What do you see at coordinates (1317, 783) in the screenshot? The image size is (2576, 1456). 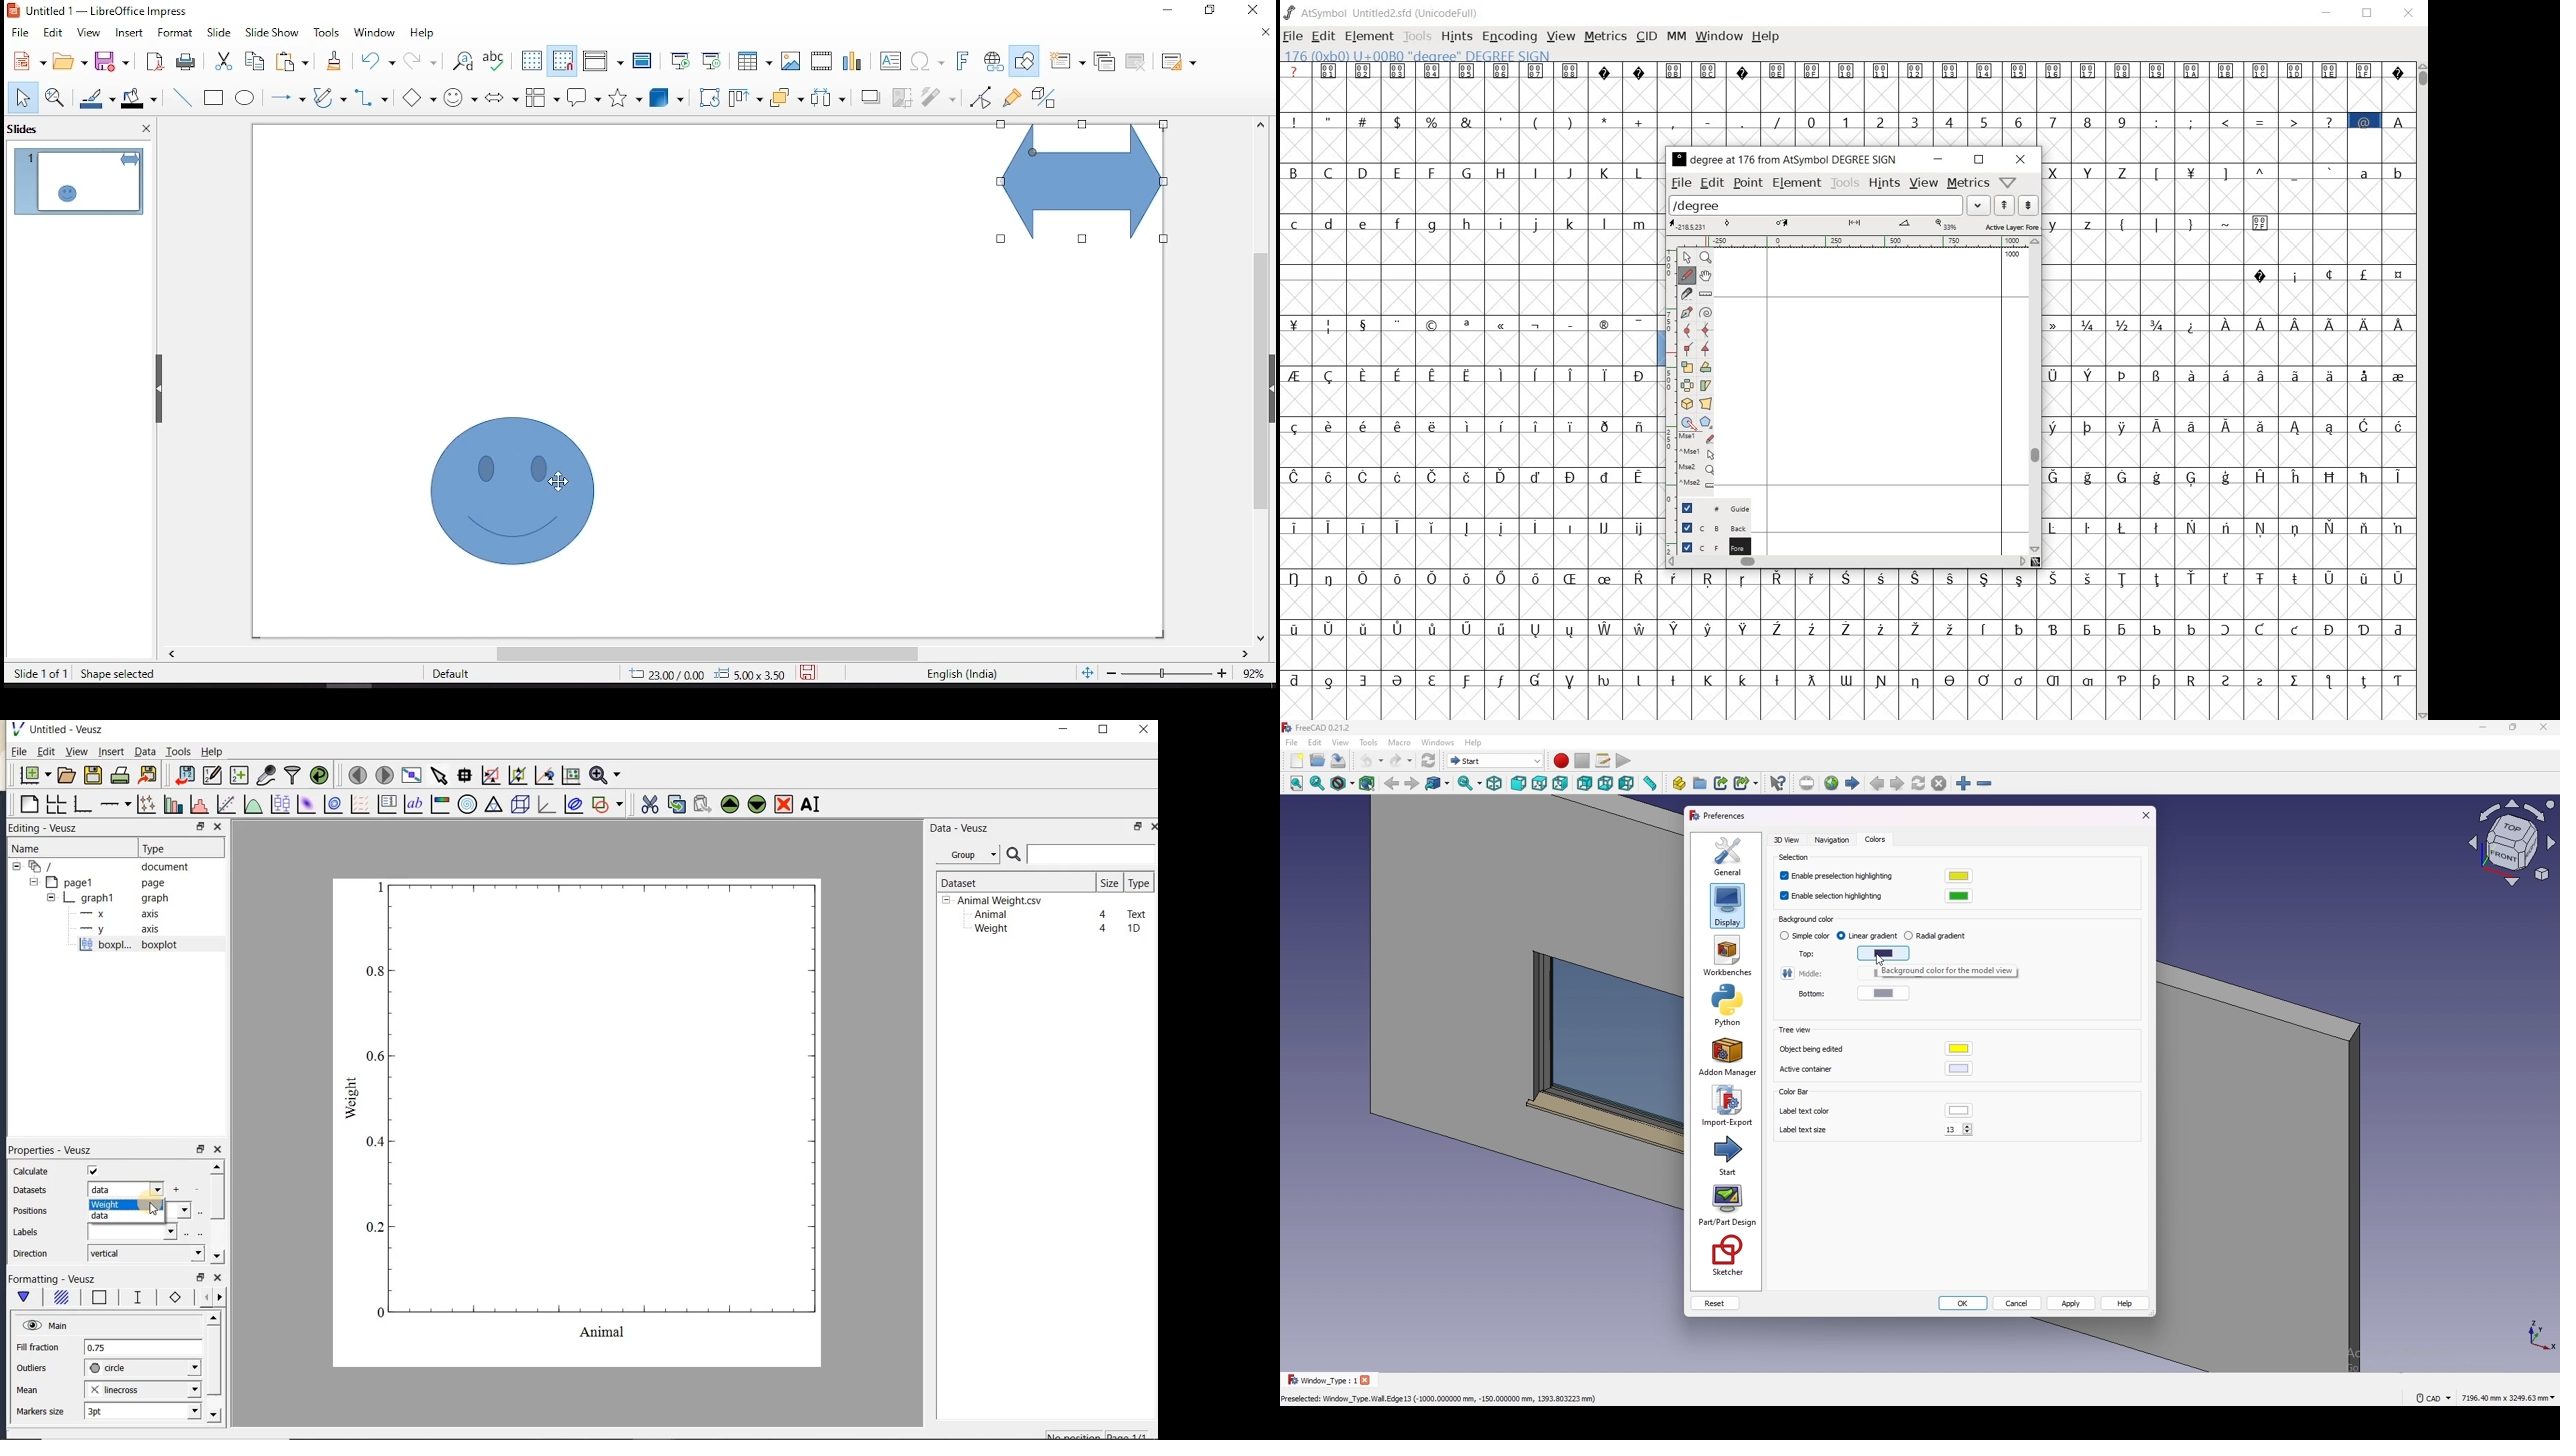 I see `fit selection` at bounding box center [1317, 783].